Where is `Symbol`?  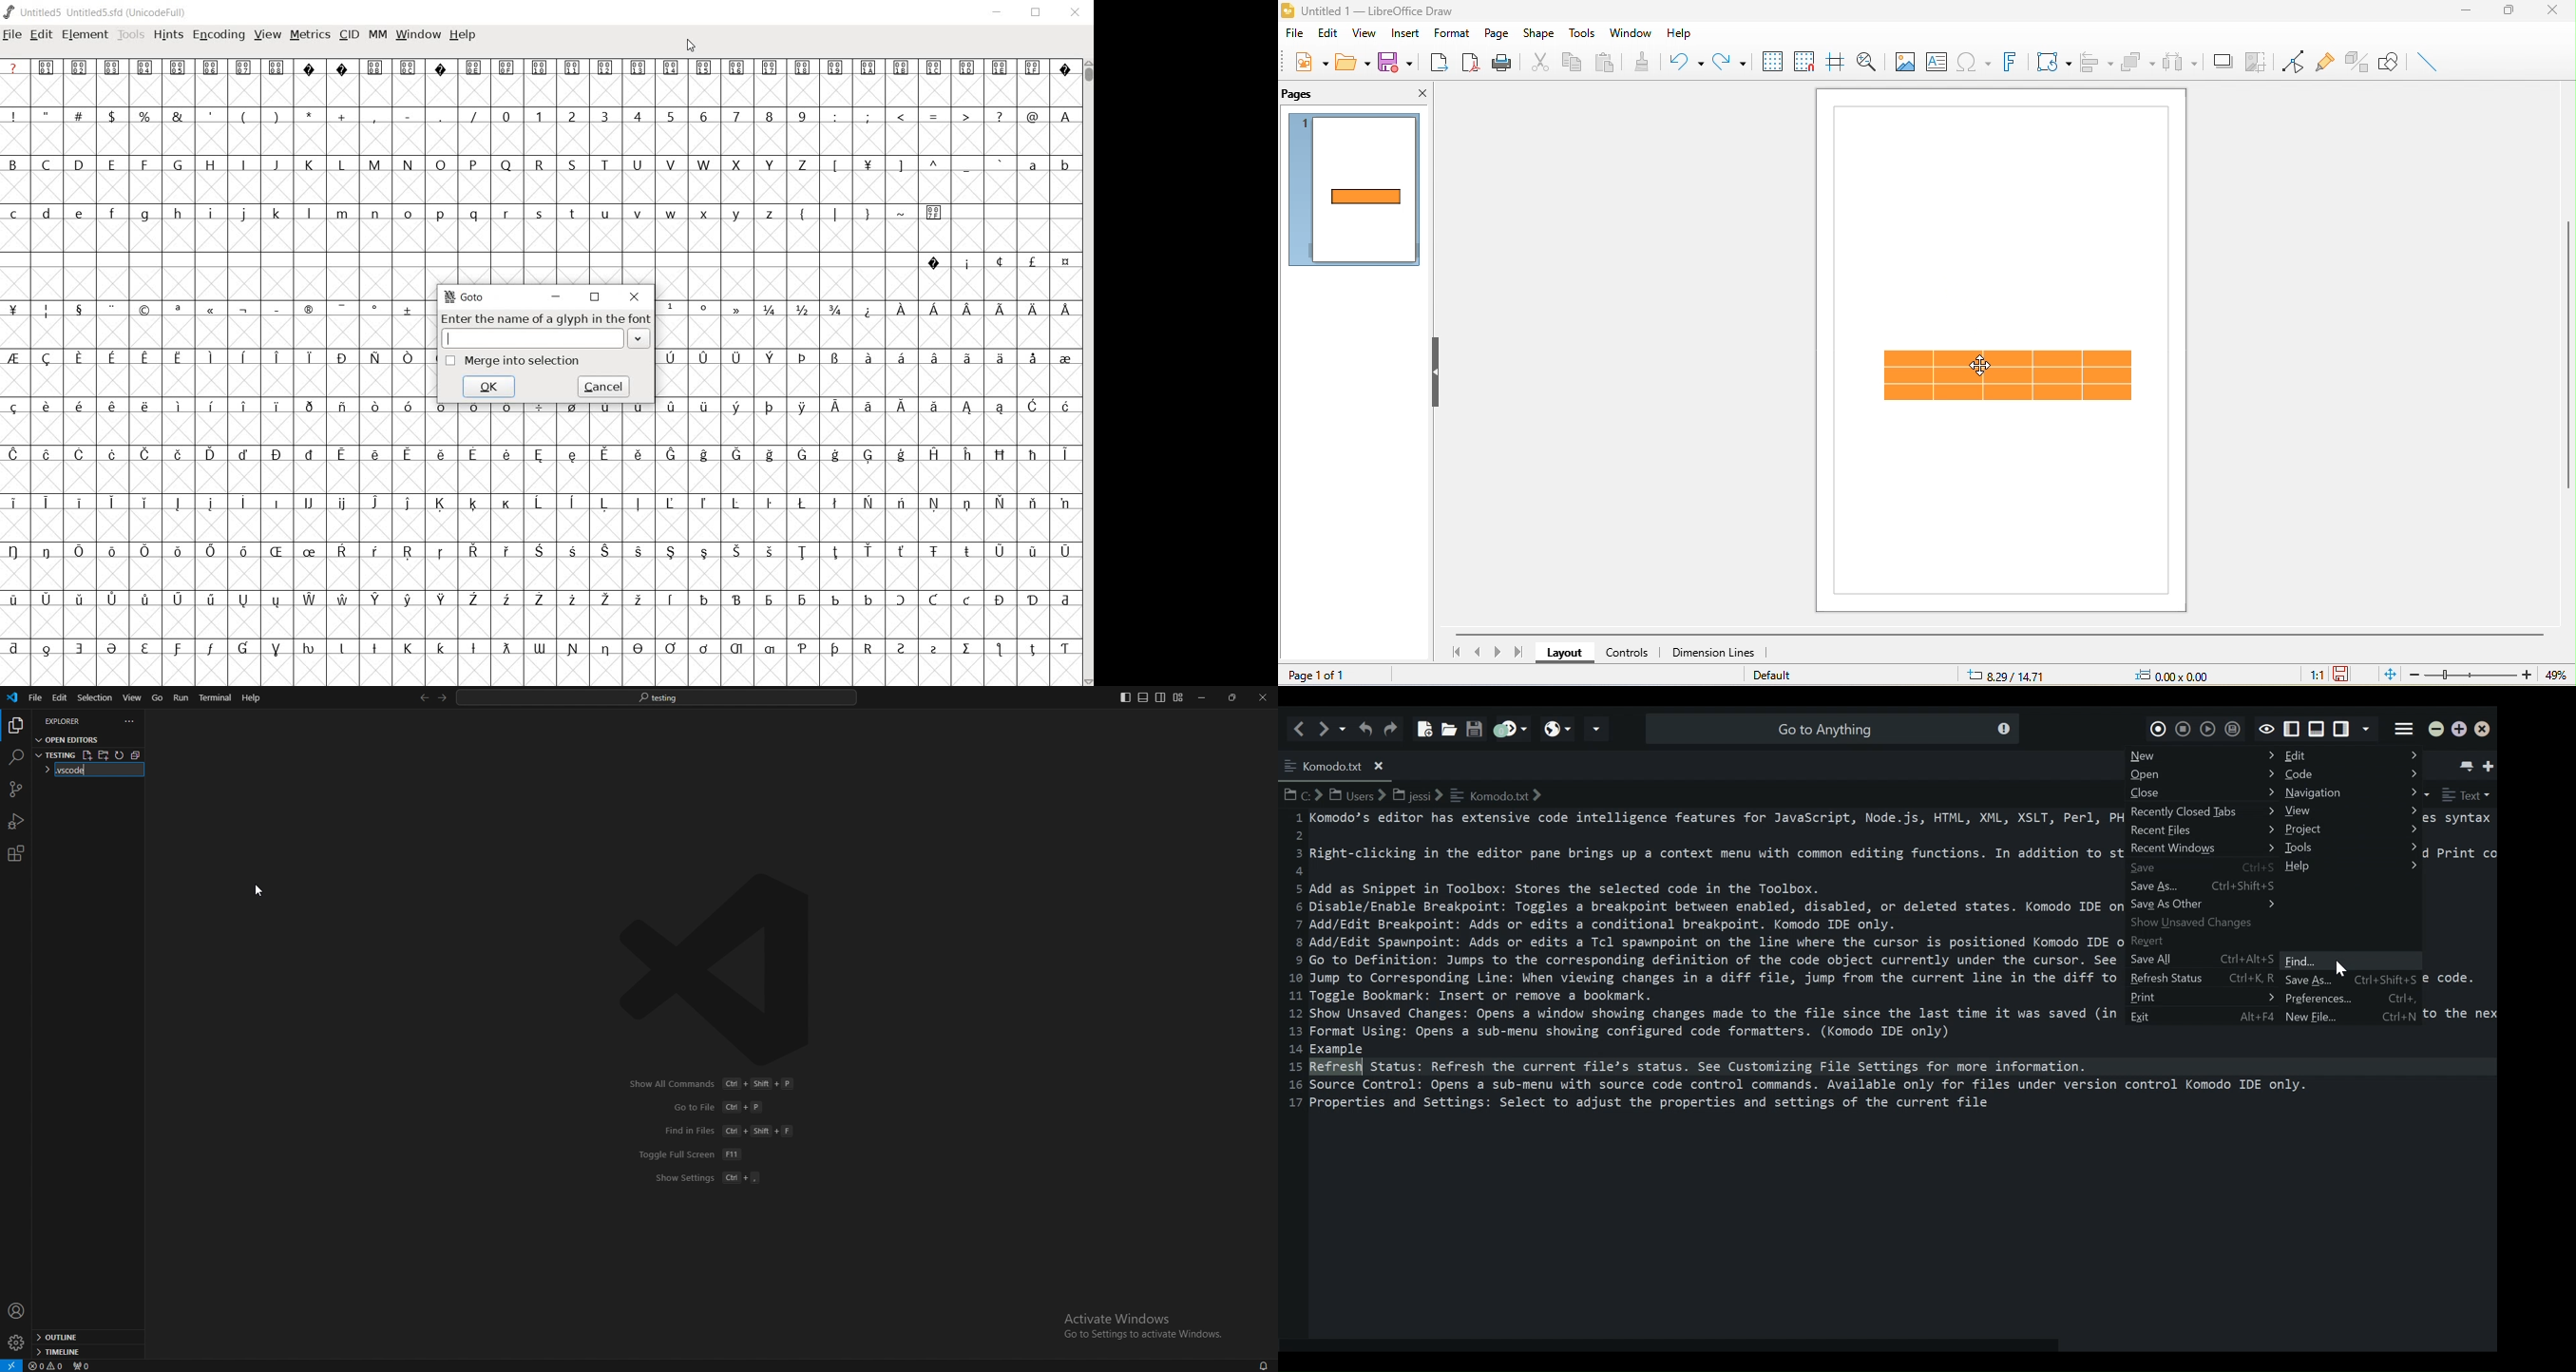
Symbol is located at coordinates (111, 550).